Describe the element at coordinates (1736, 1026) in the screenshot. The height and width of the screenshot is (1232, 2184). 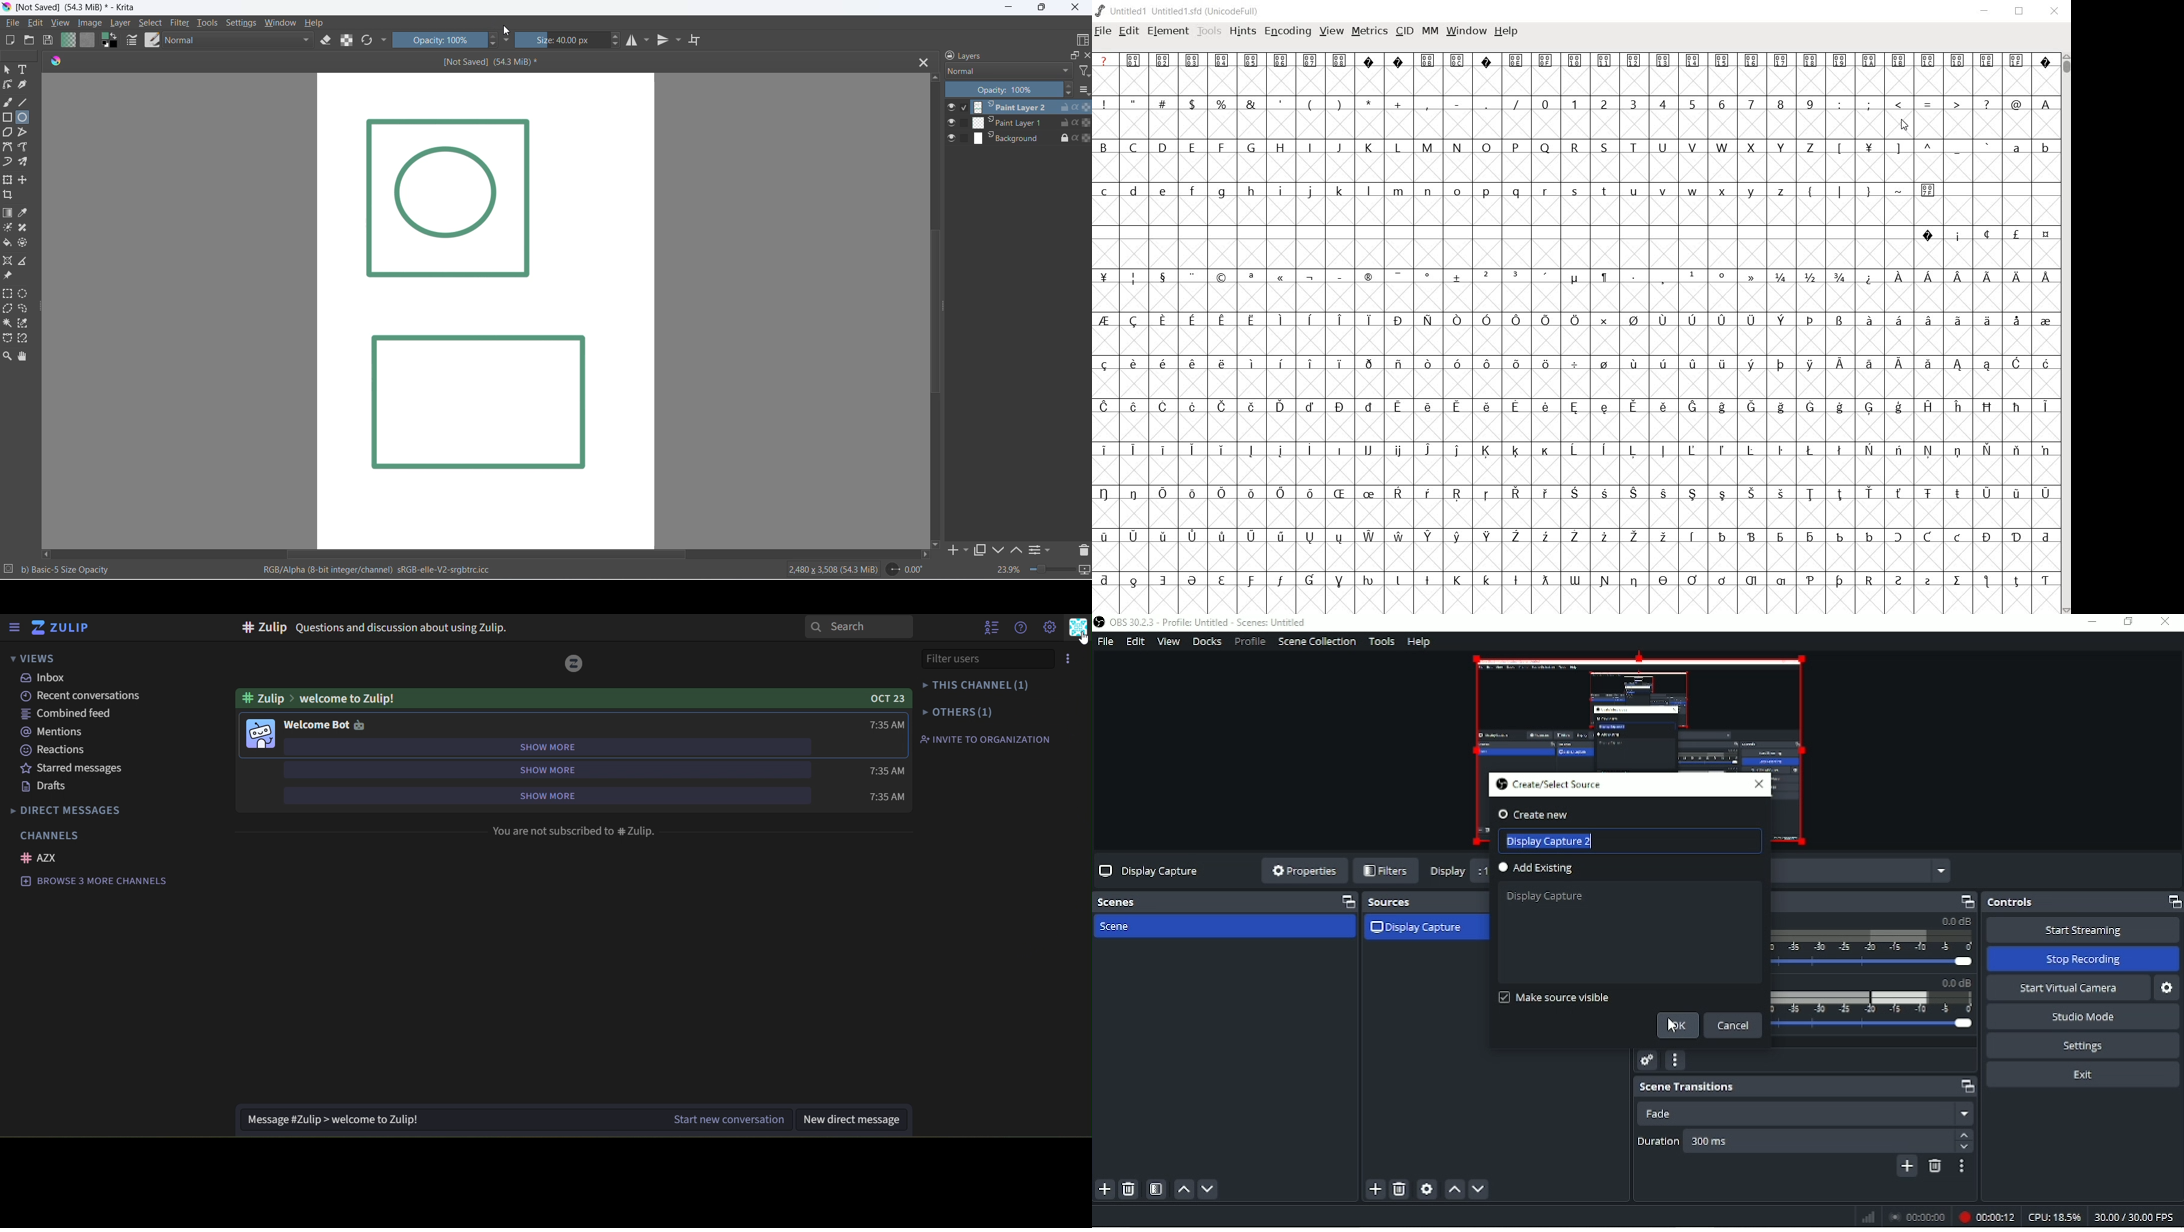
I see `Cancel` at that location.